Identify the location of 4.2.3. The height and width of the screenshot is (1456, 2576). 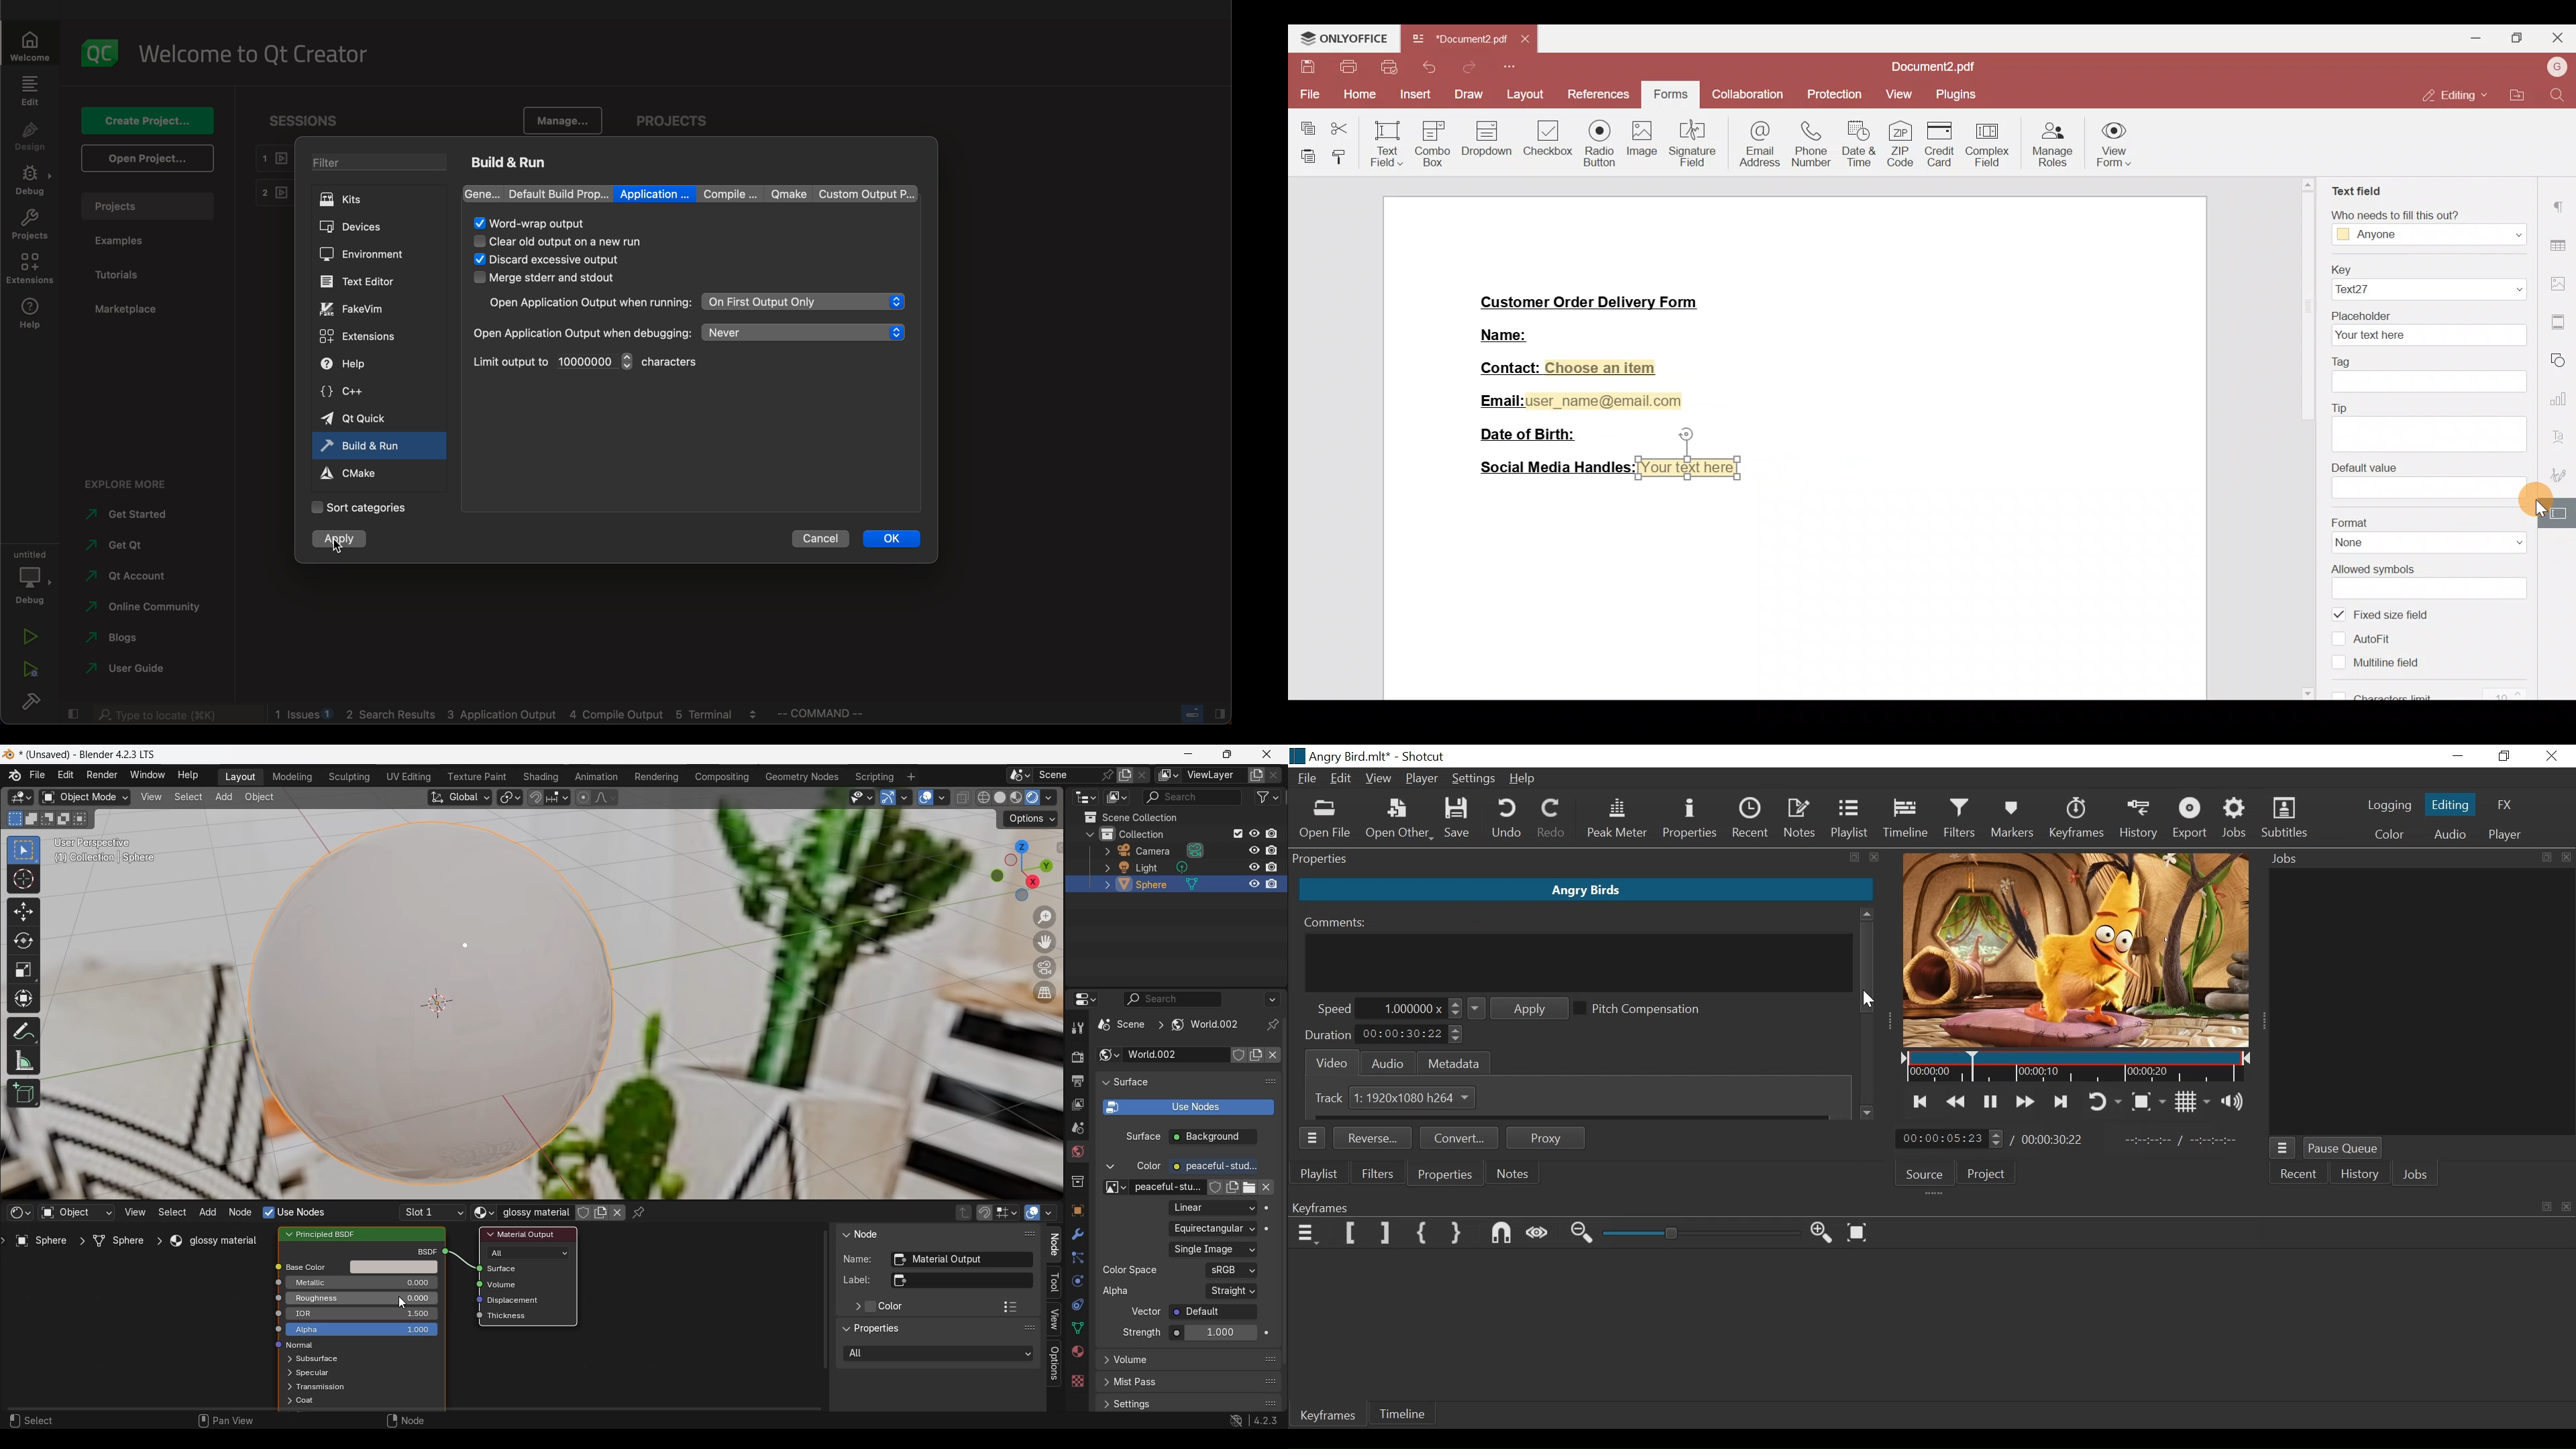
(1266, 1420).